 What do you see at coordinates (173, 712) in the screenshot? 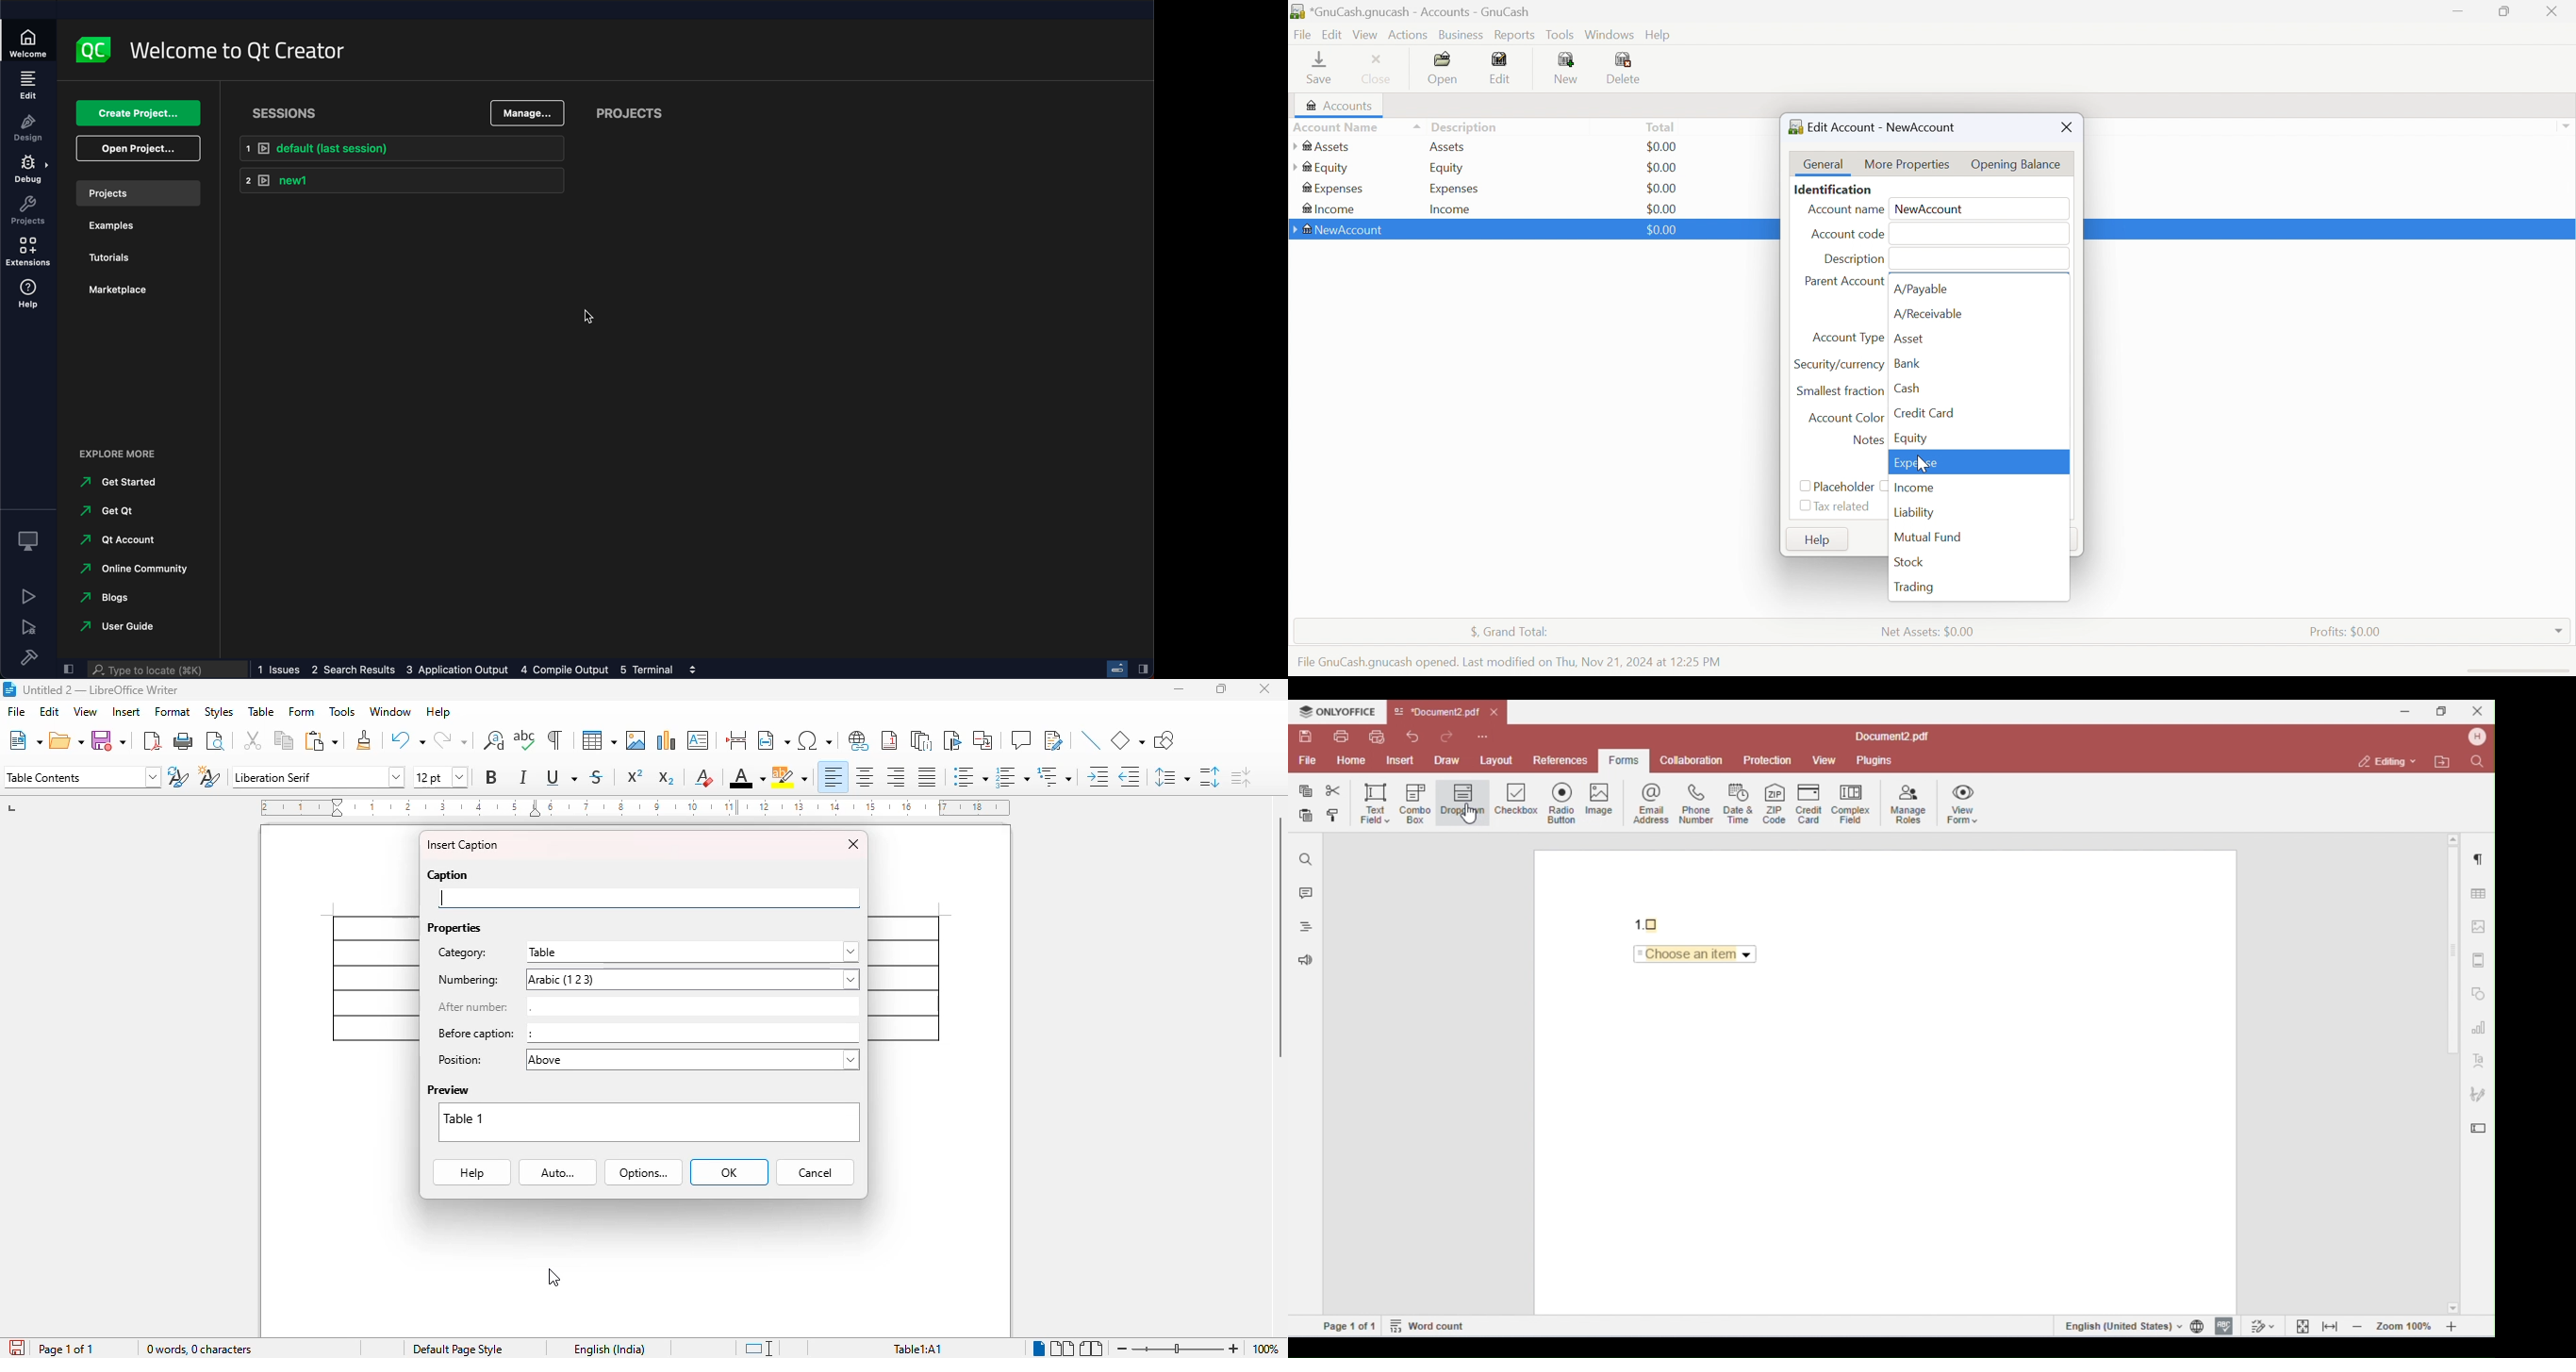
I see `format` at bounding box center [173, 712].